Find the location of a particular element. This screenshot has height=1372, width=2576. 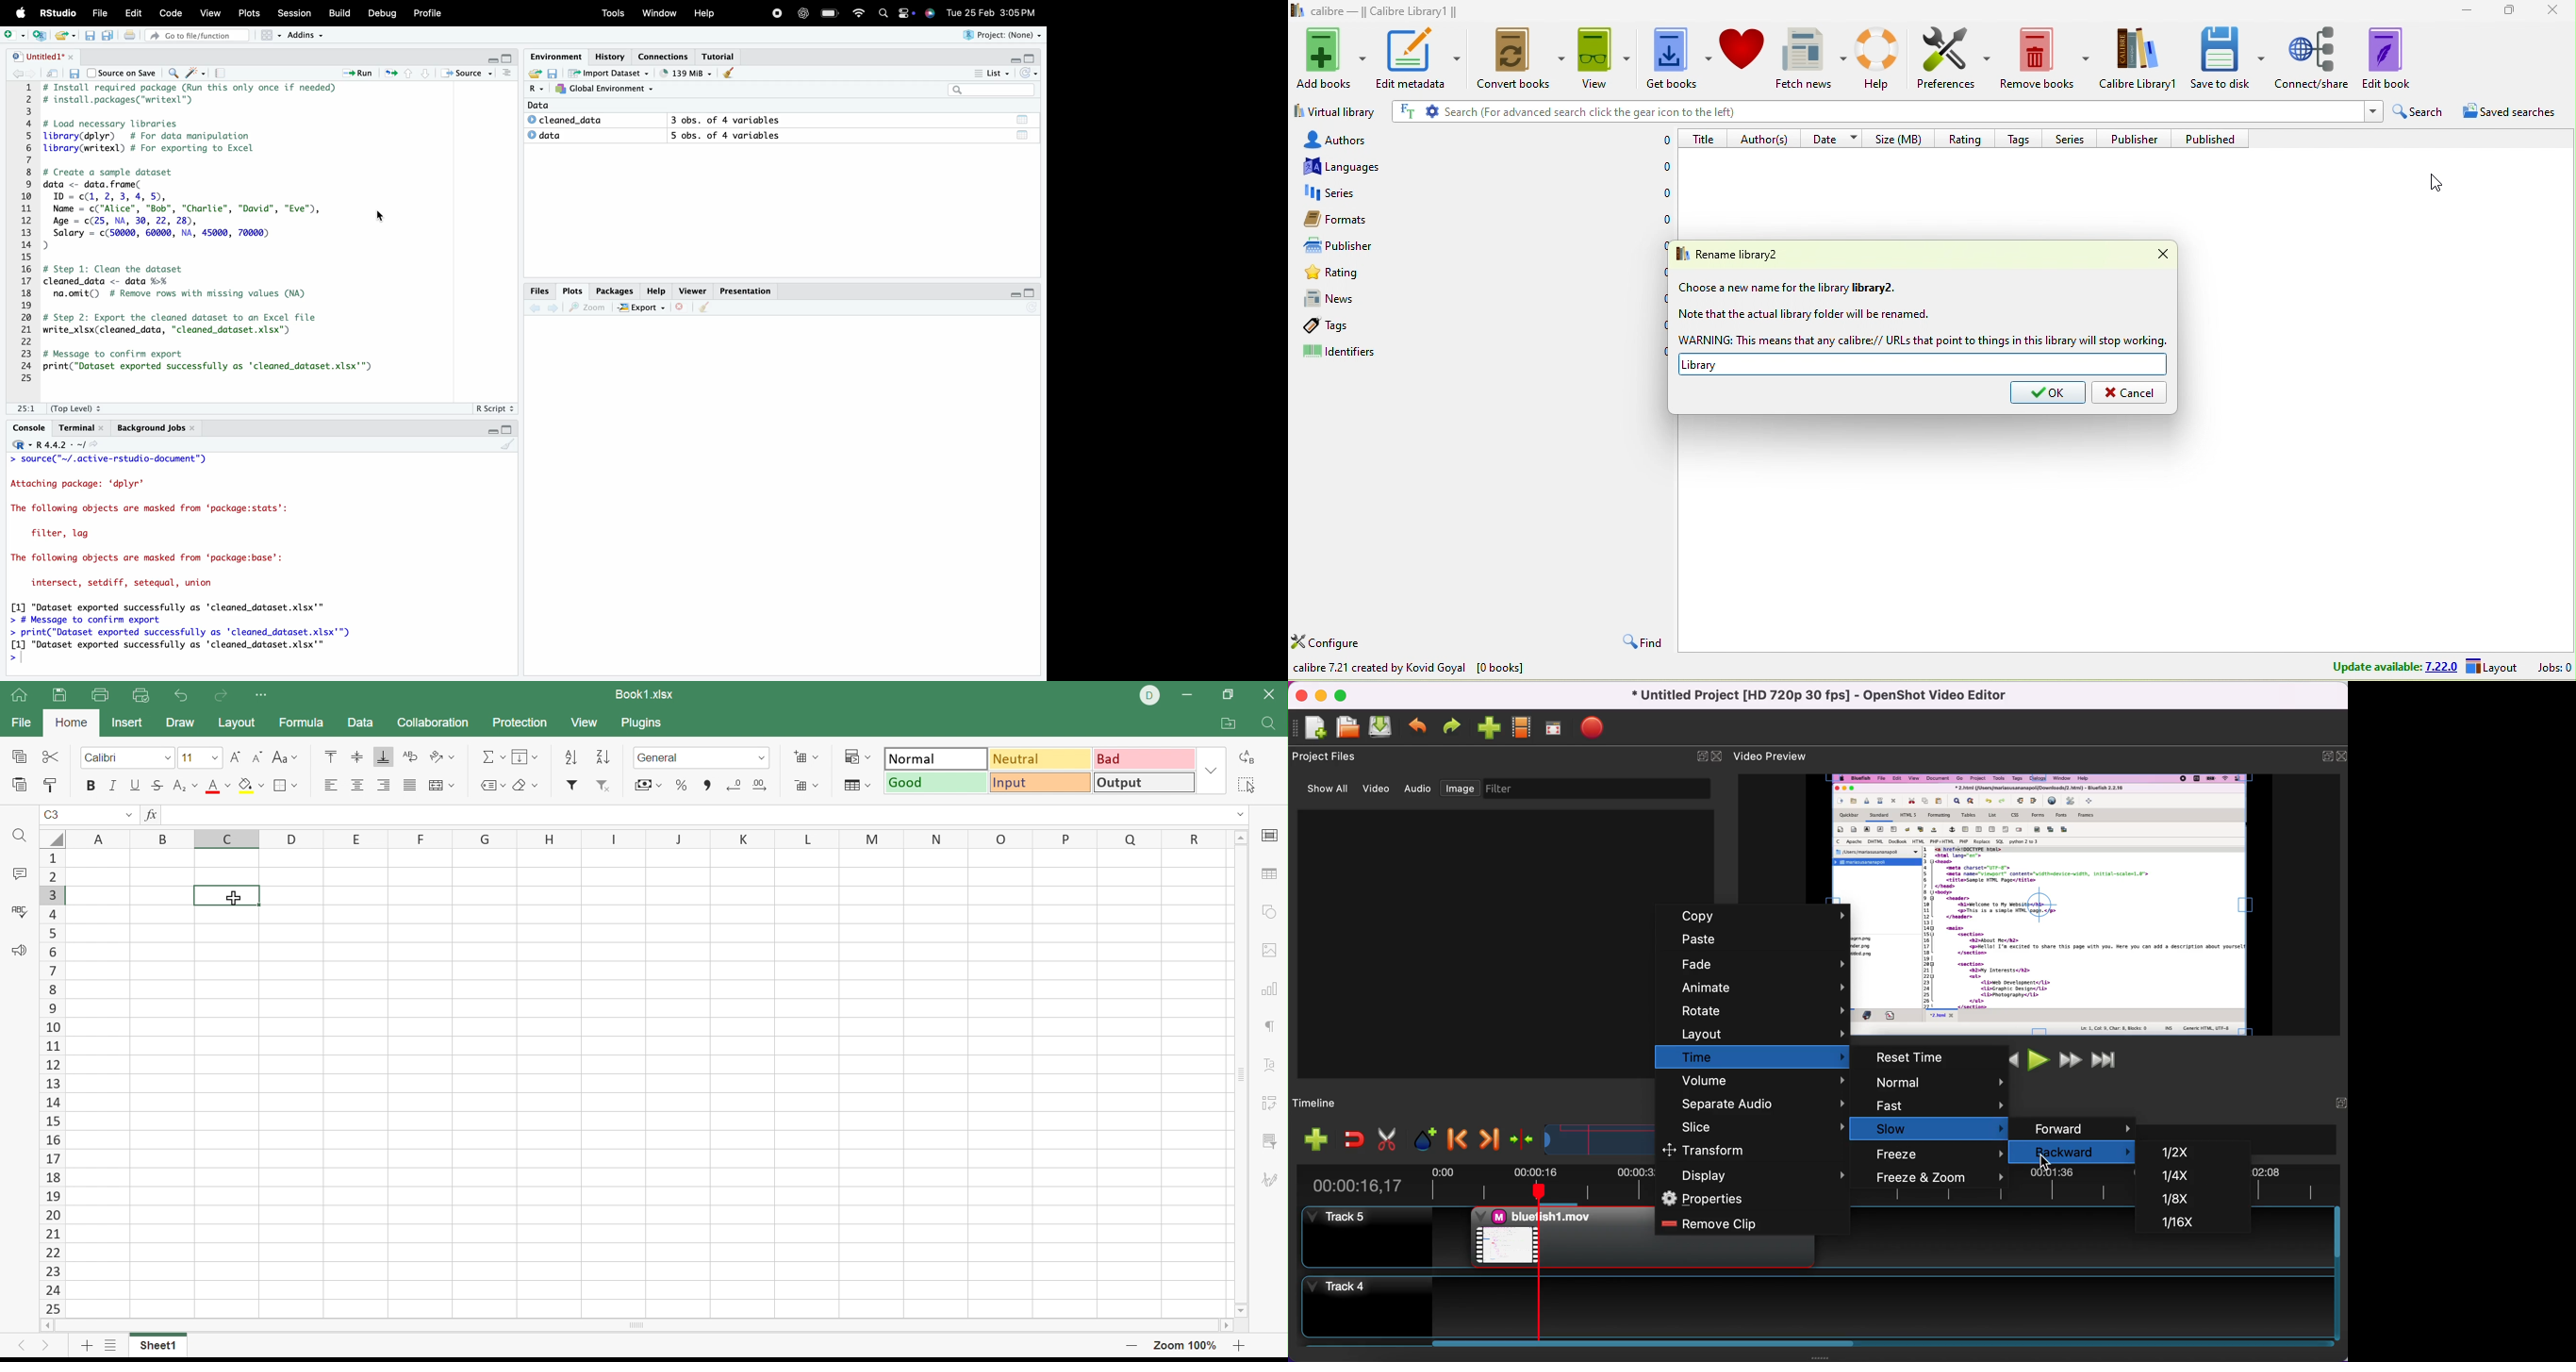

121kib used by R session (Source: Windows System) is located at coordinates (684, 73).